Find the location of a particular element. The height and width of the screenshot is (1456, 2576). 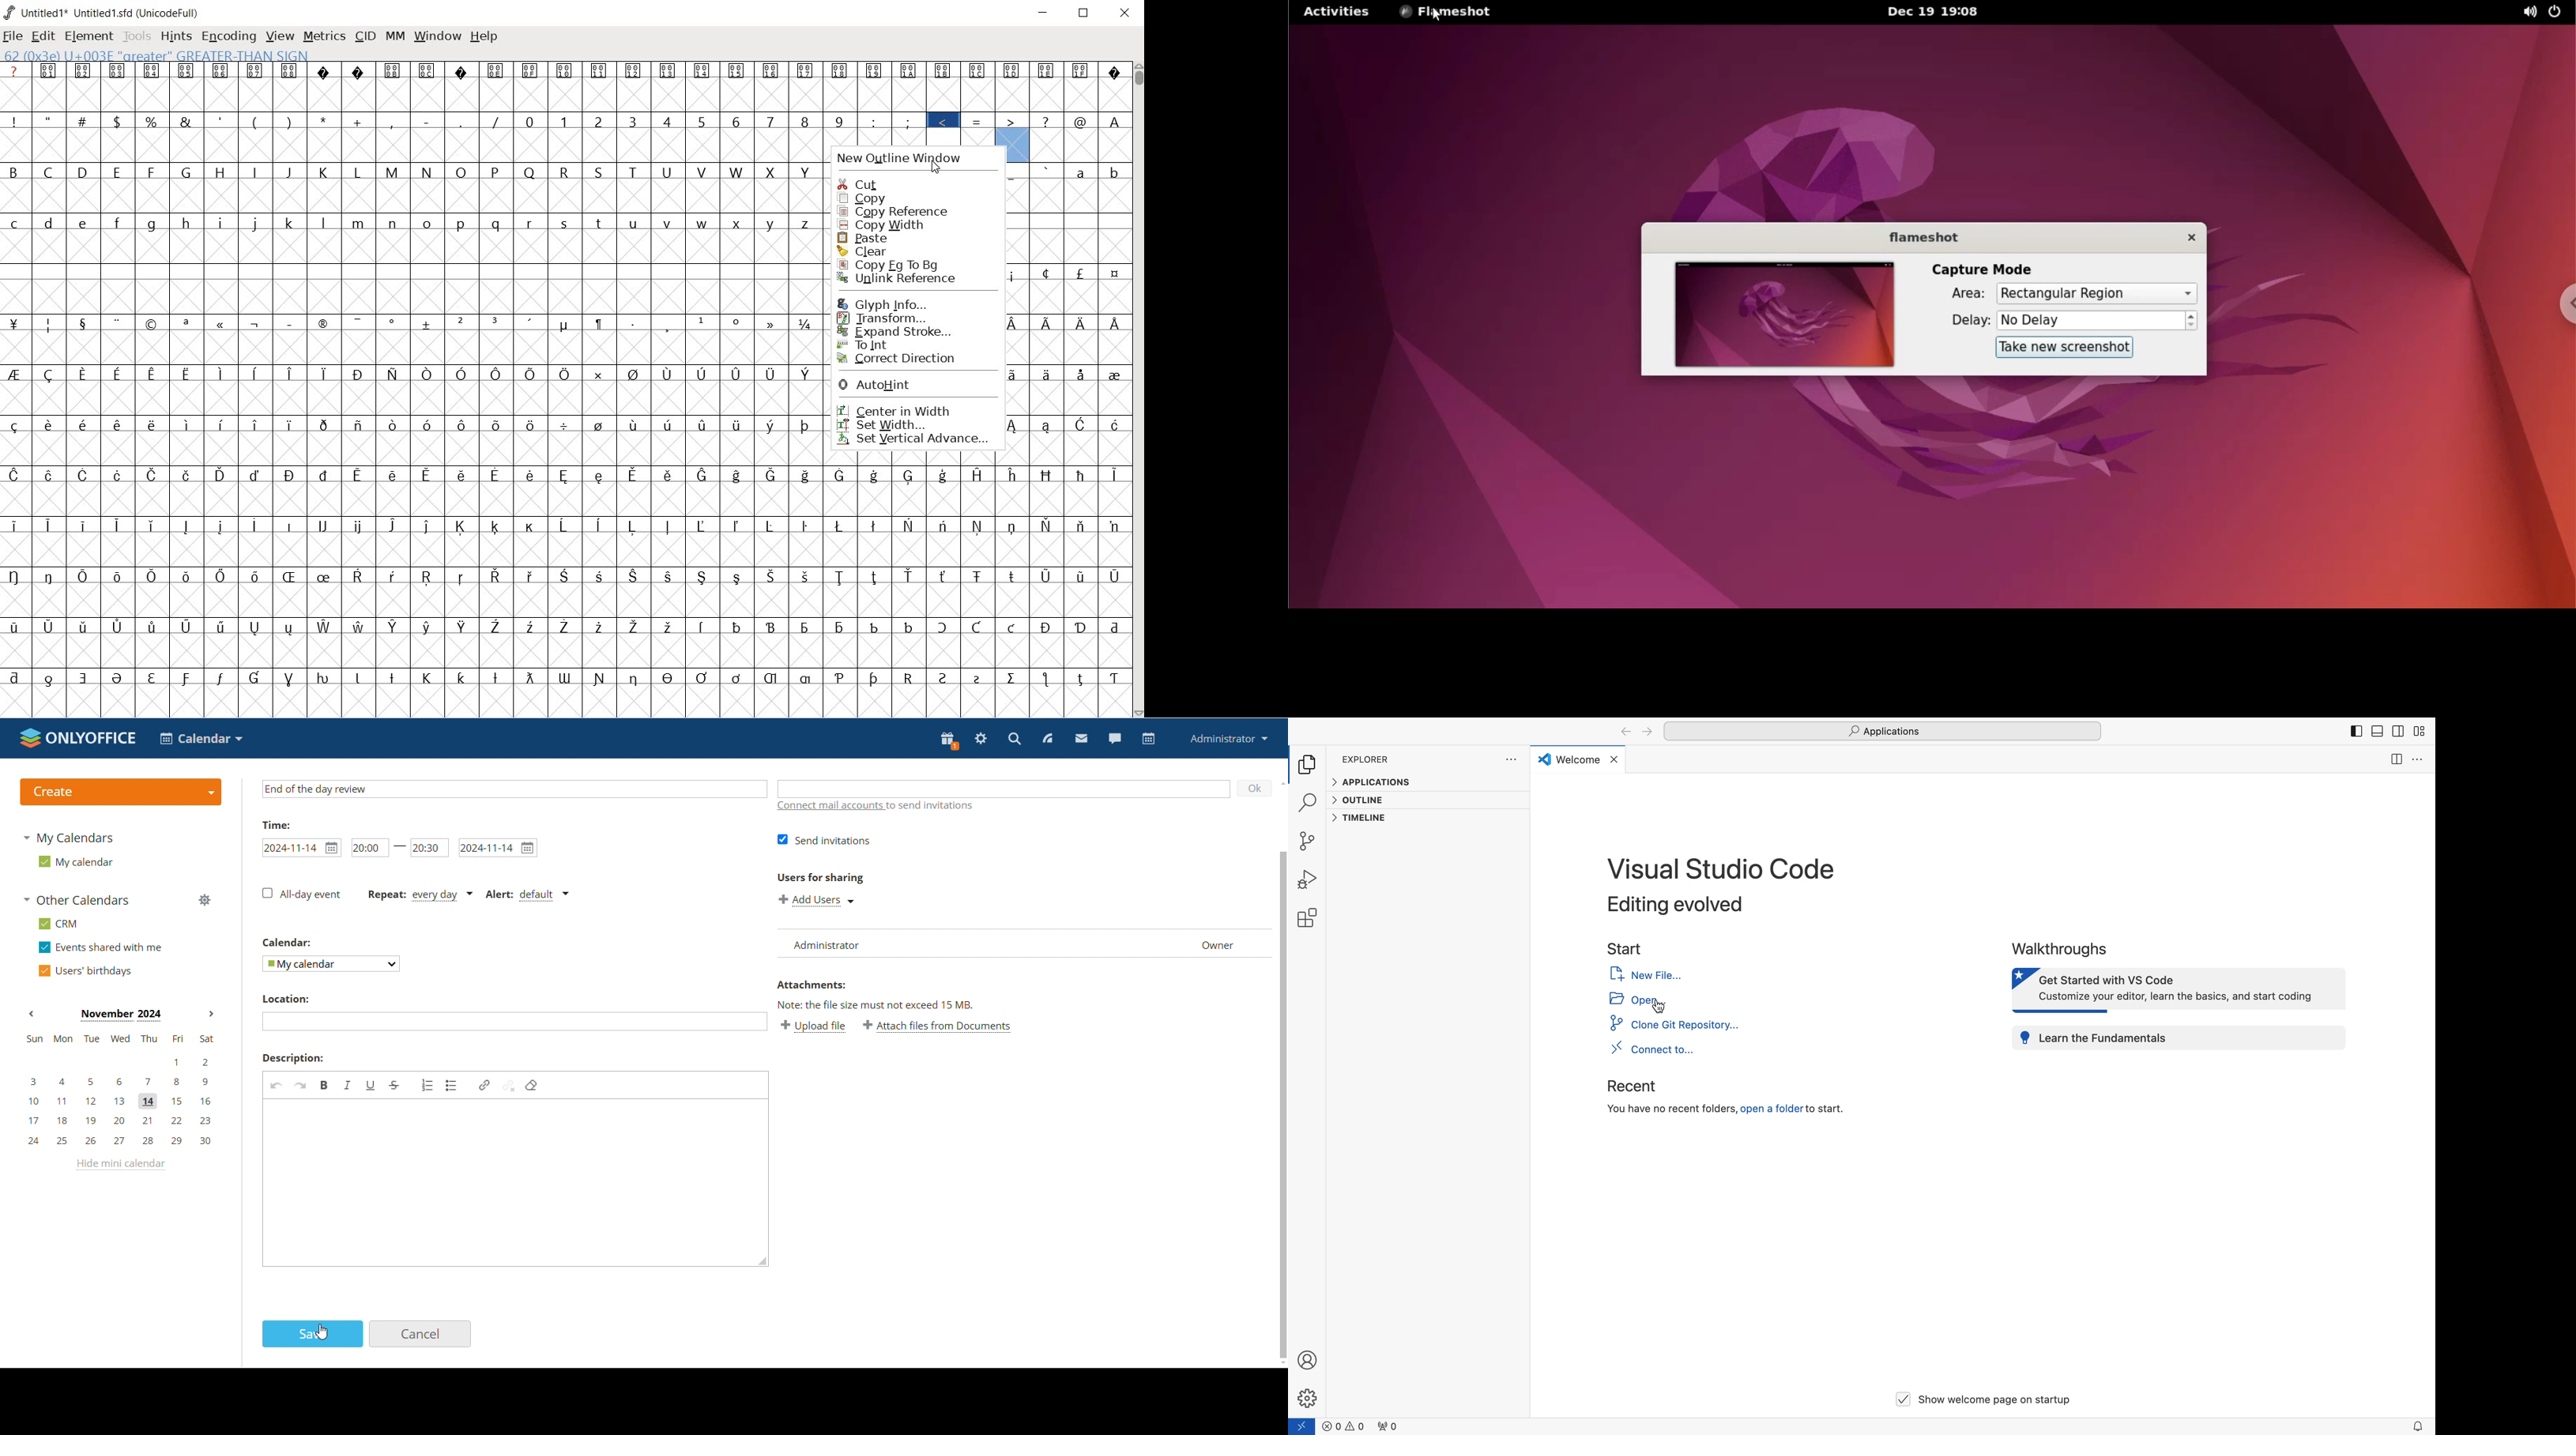

Underline is located at coordinates (370, 1085).